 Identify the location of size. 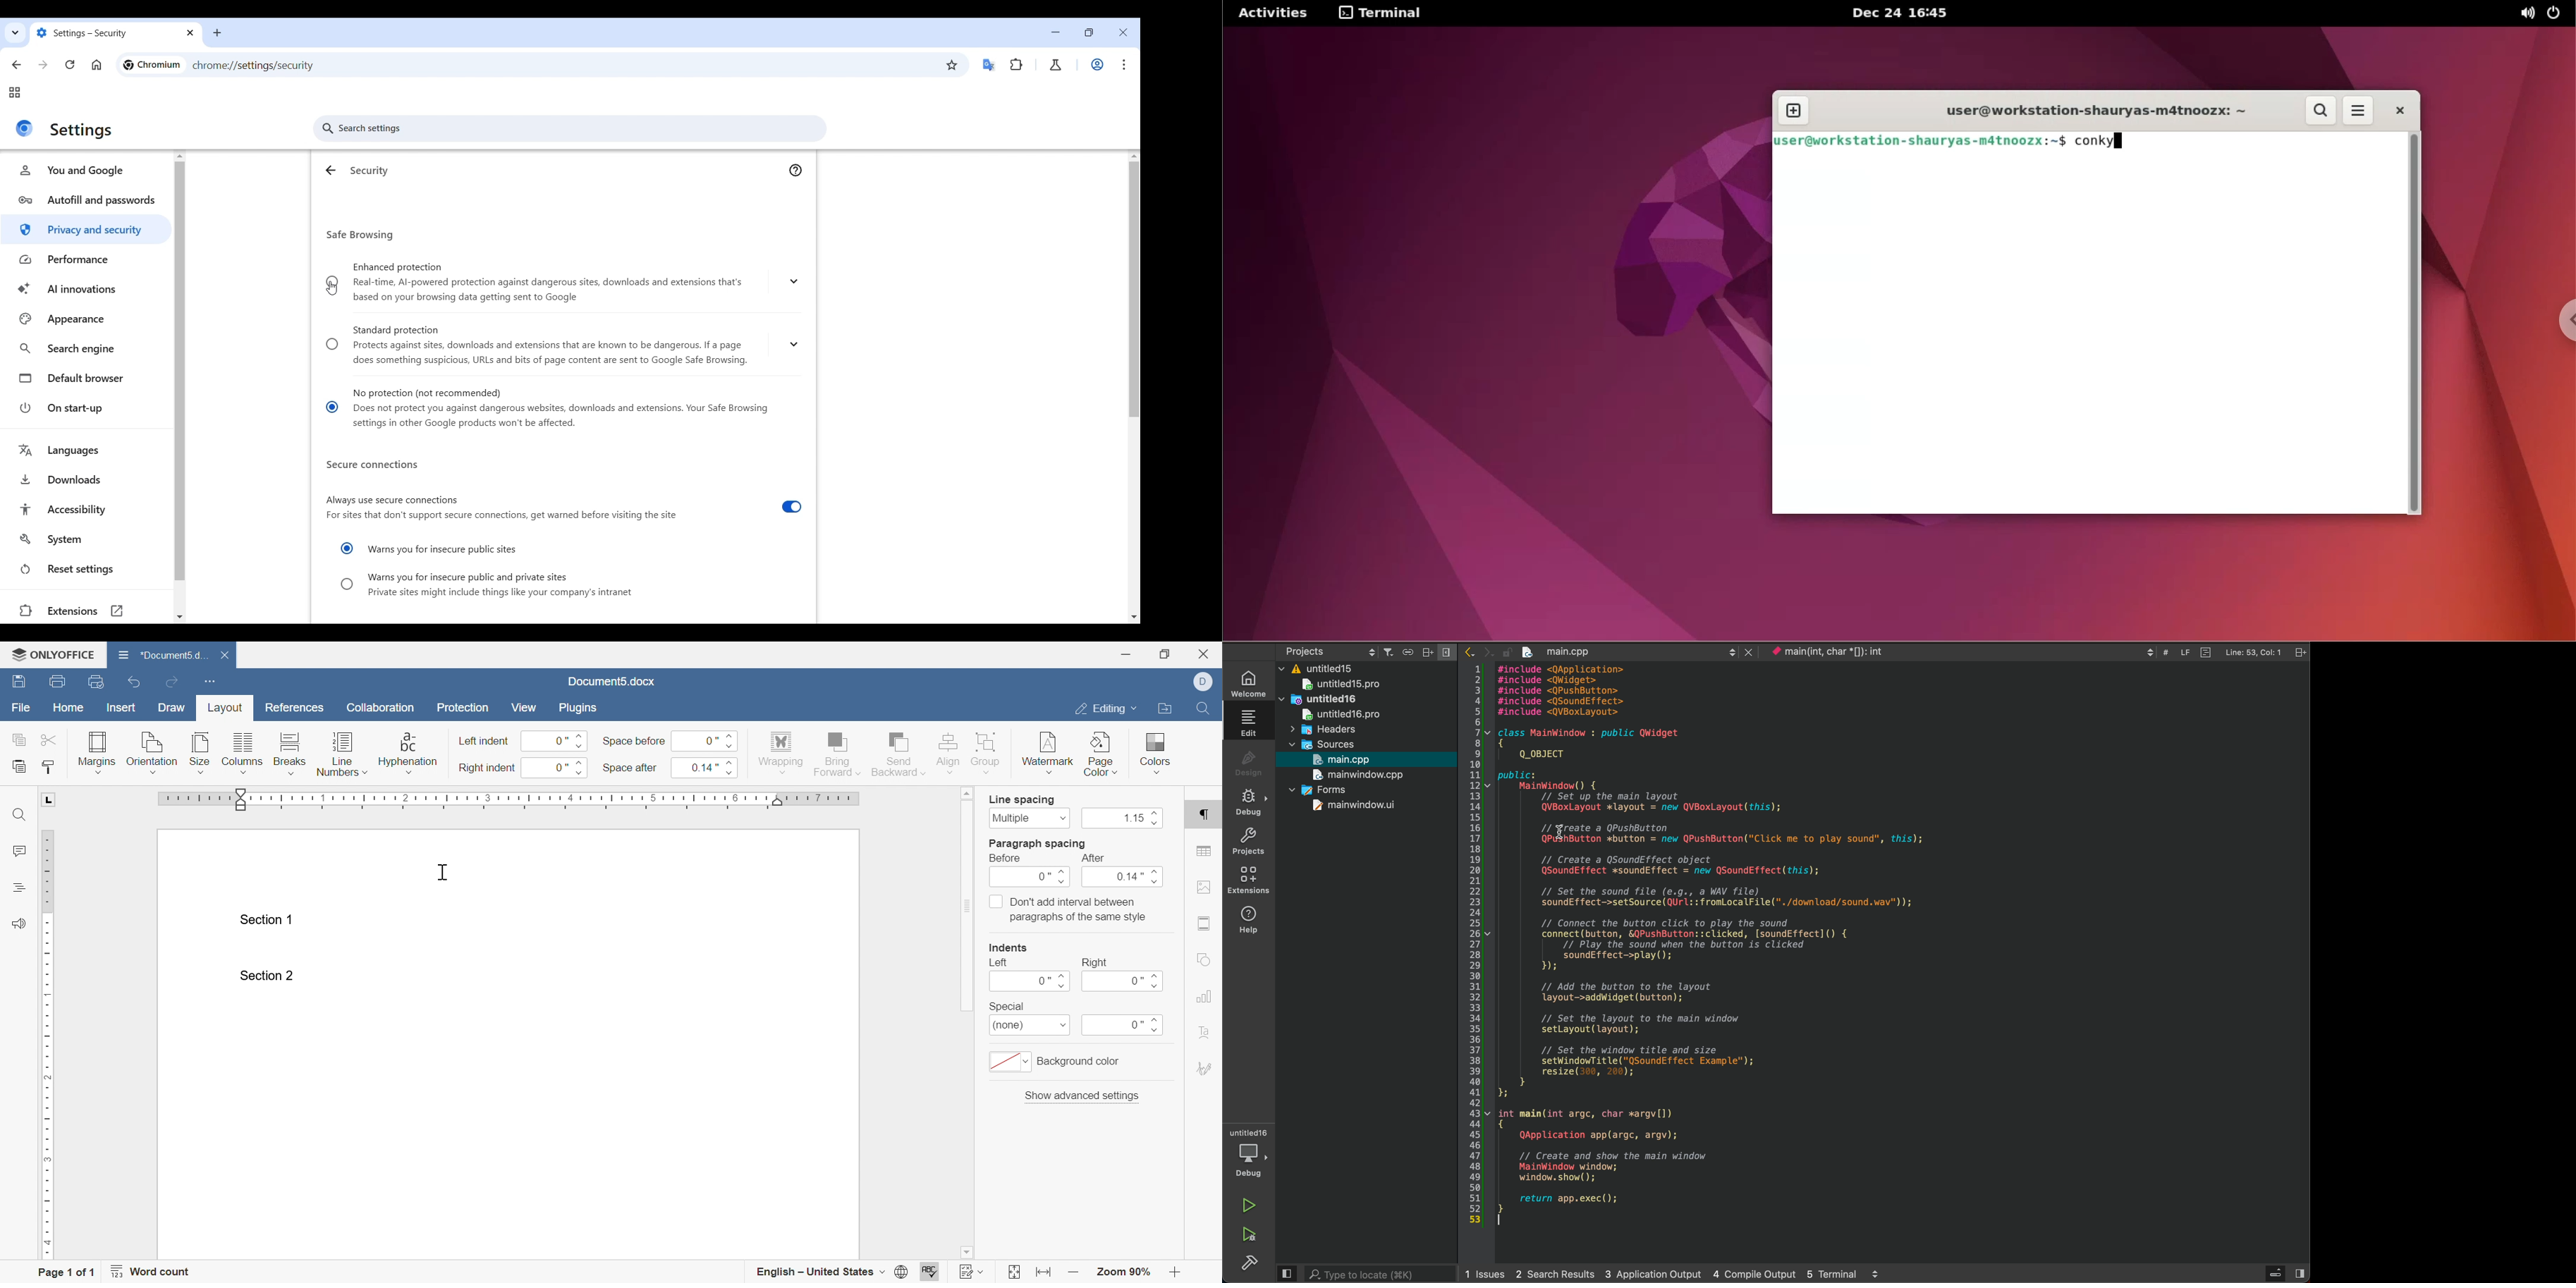
(199, 752).